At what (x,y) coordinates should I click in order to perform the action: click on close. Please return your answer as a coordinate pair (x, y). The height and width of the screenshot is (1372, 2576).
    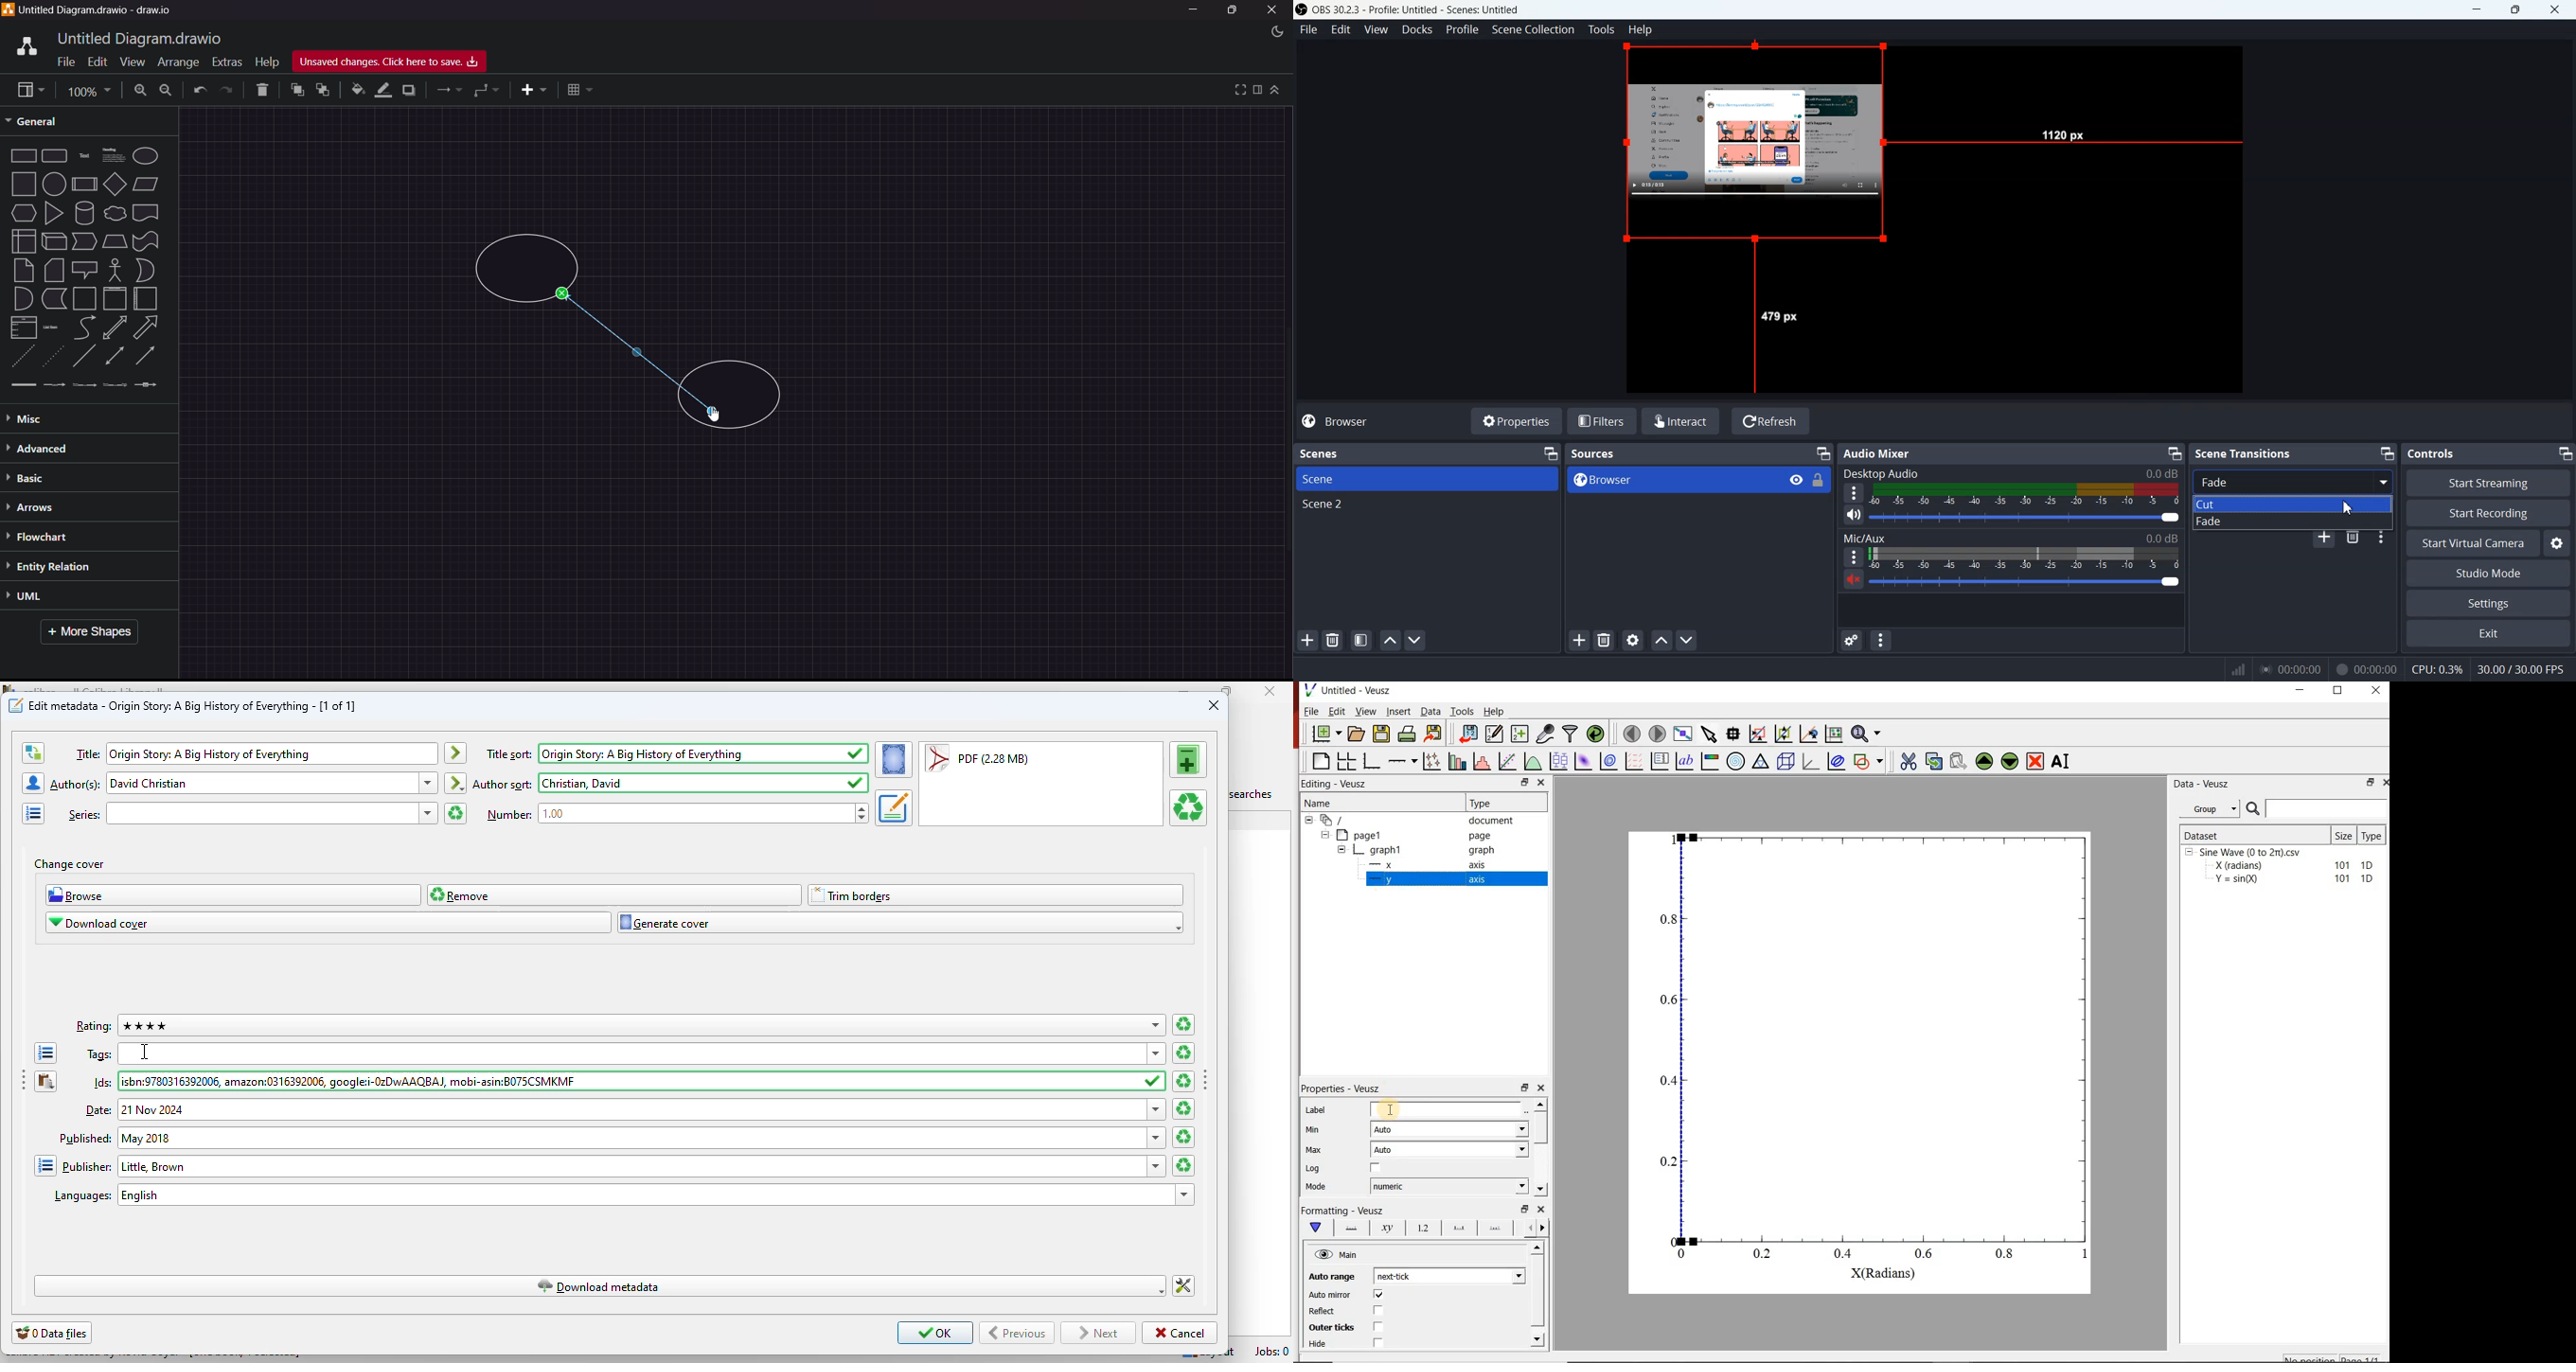
    Looking at the image, I should click on (1270, 691).